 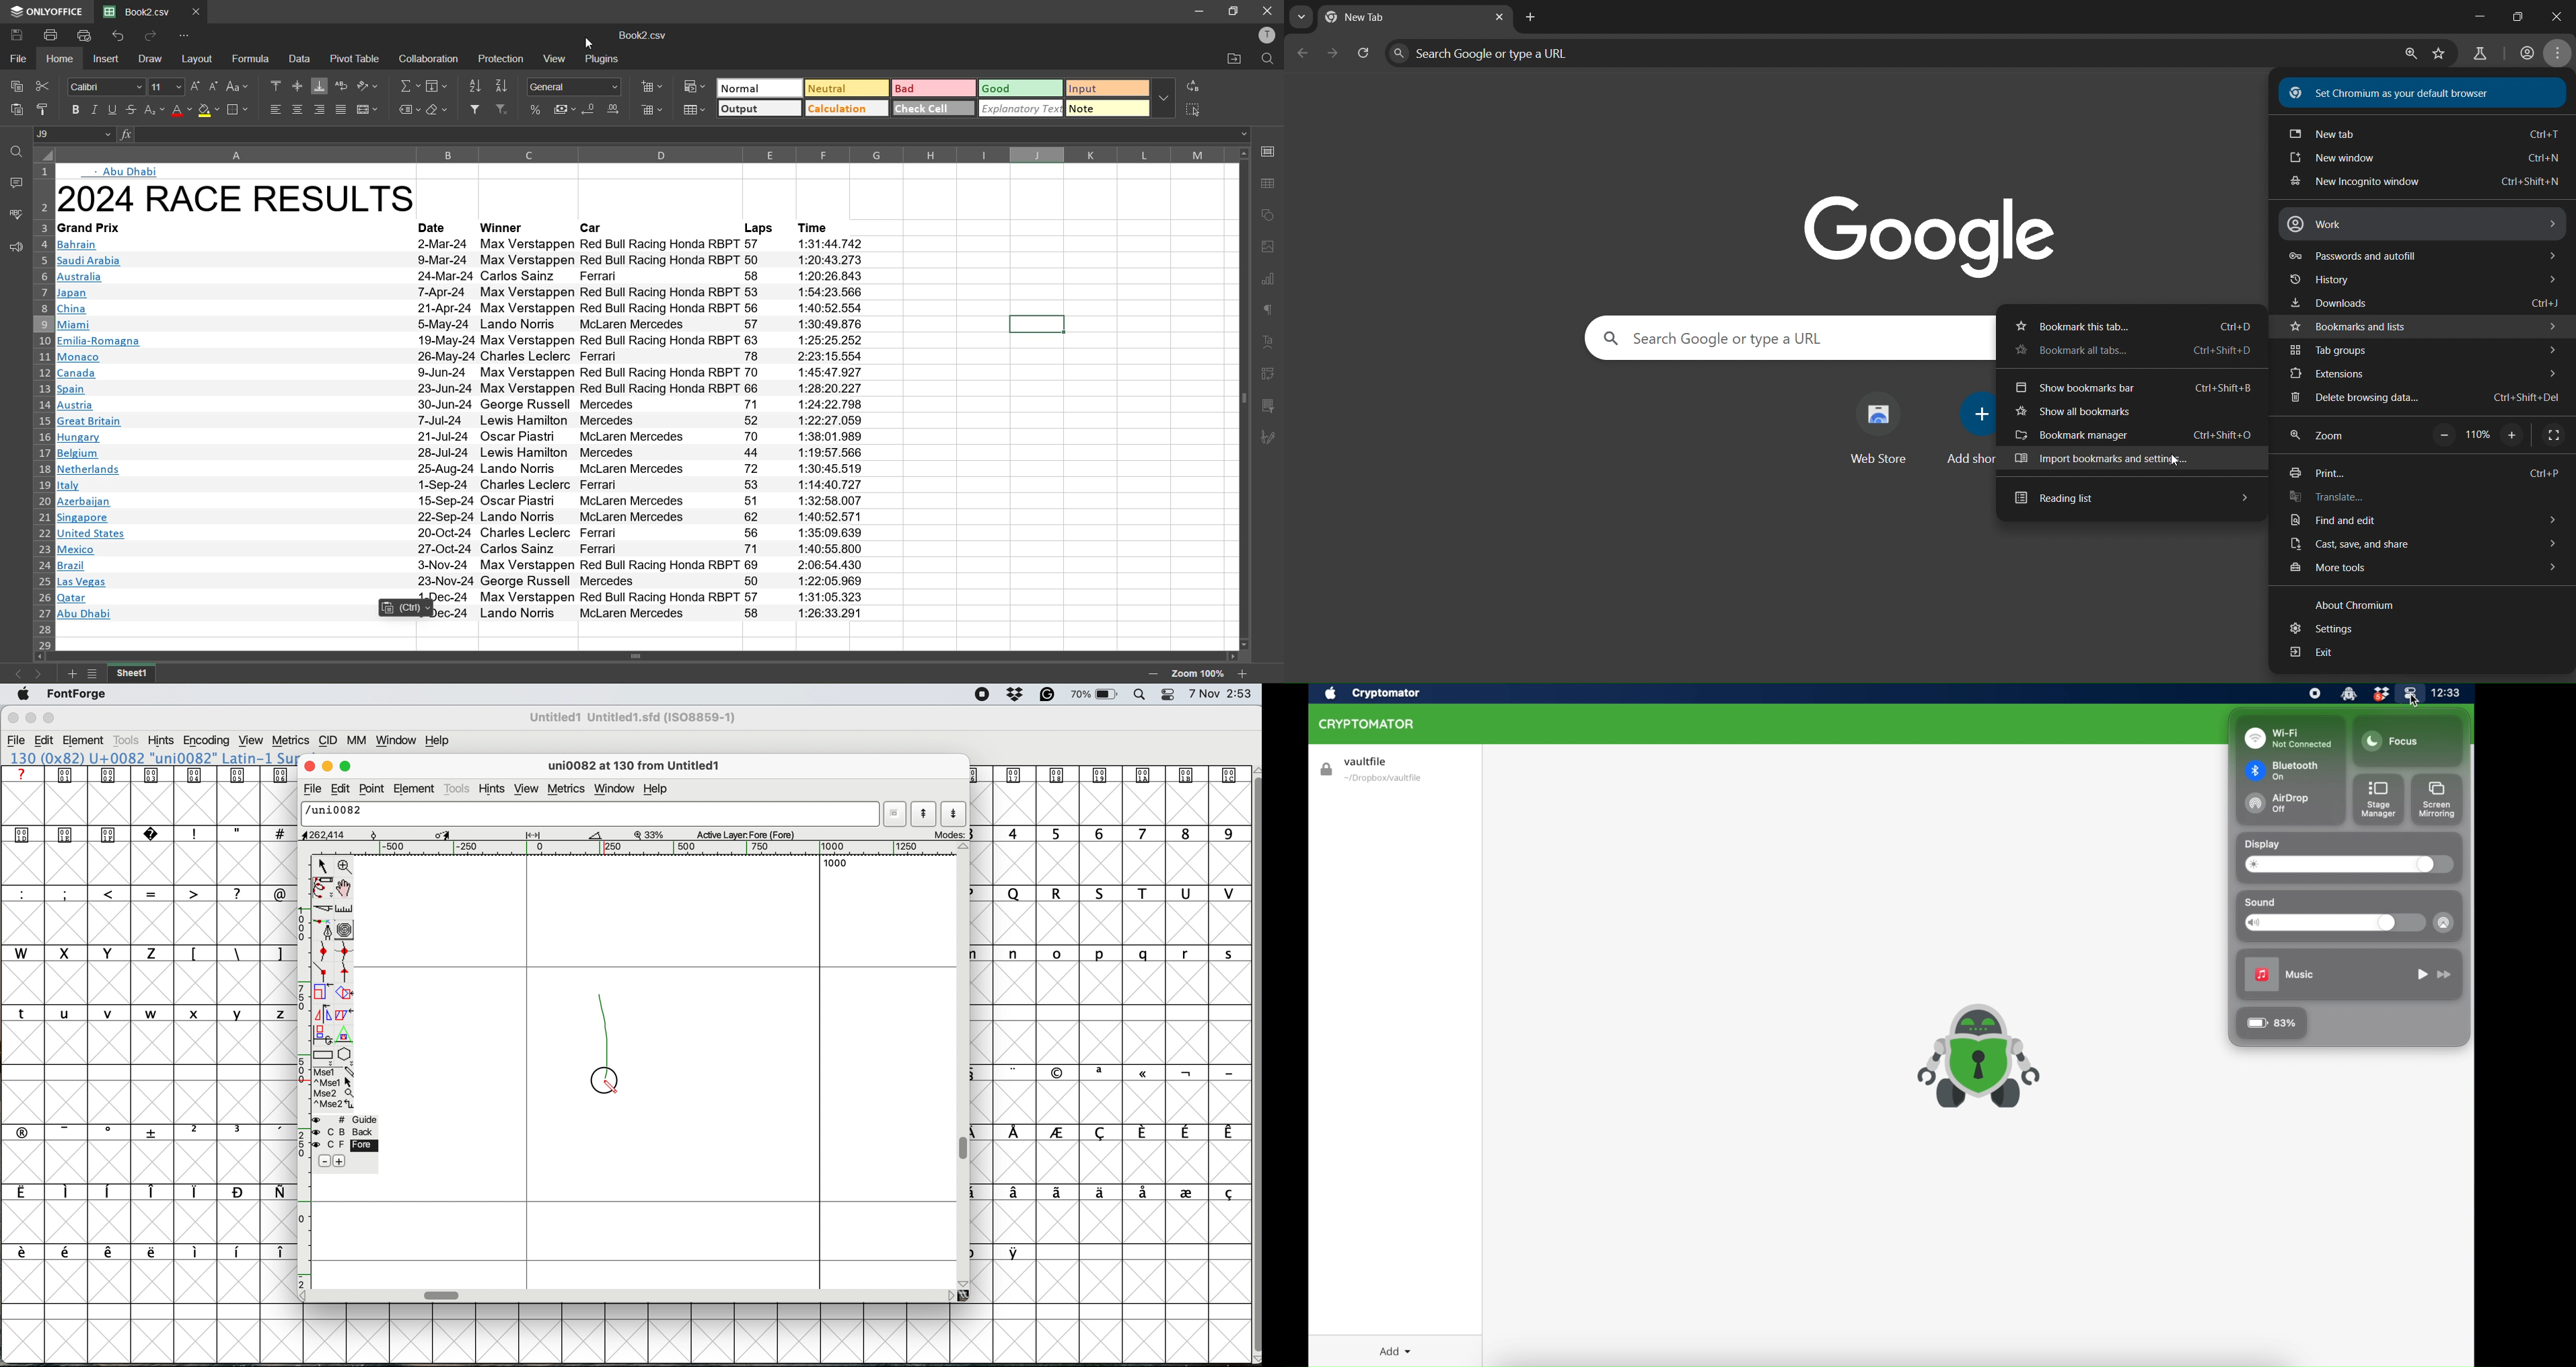 I want to click on font name, so click(x=636, y=717).